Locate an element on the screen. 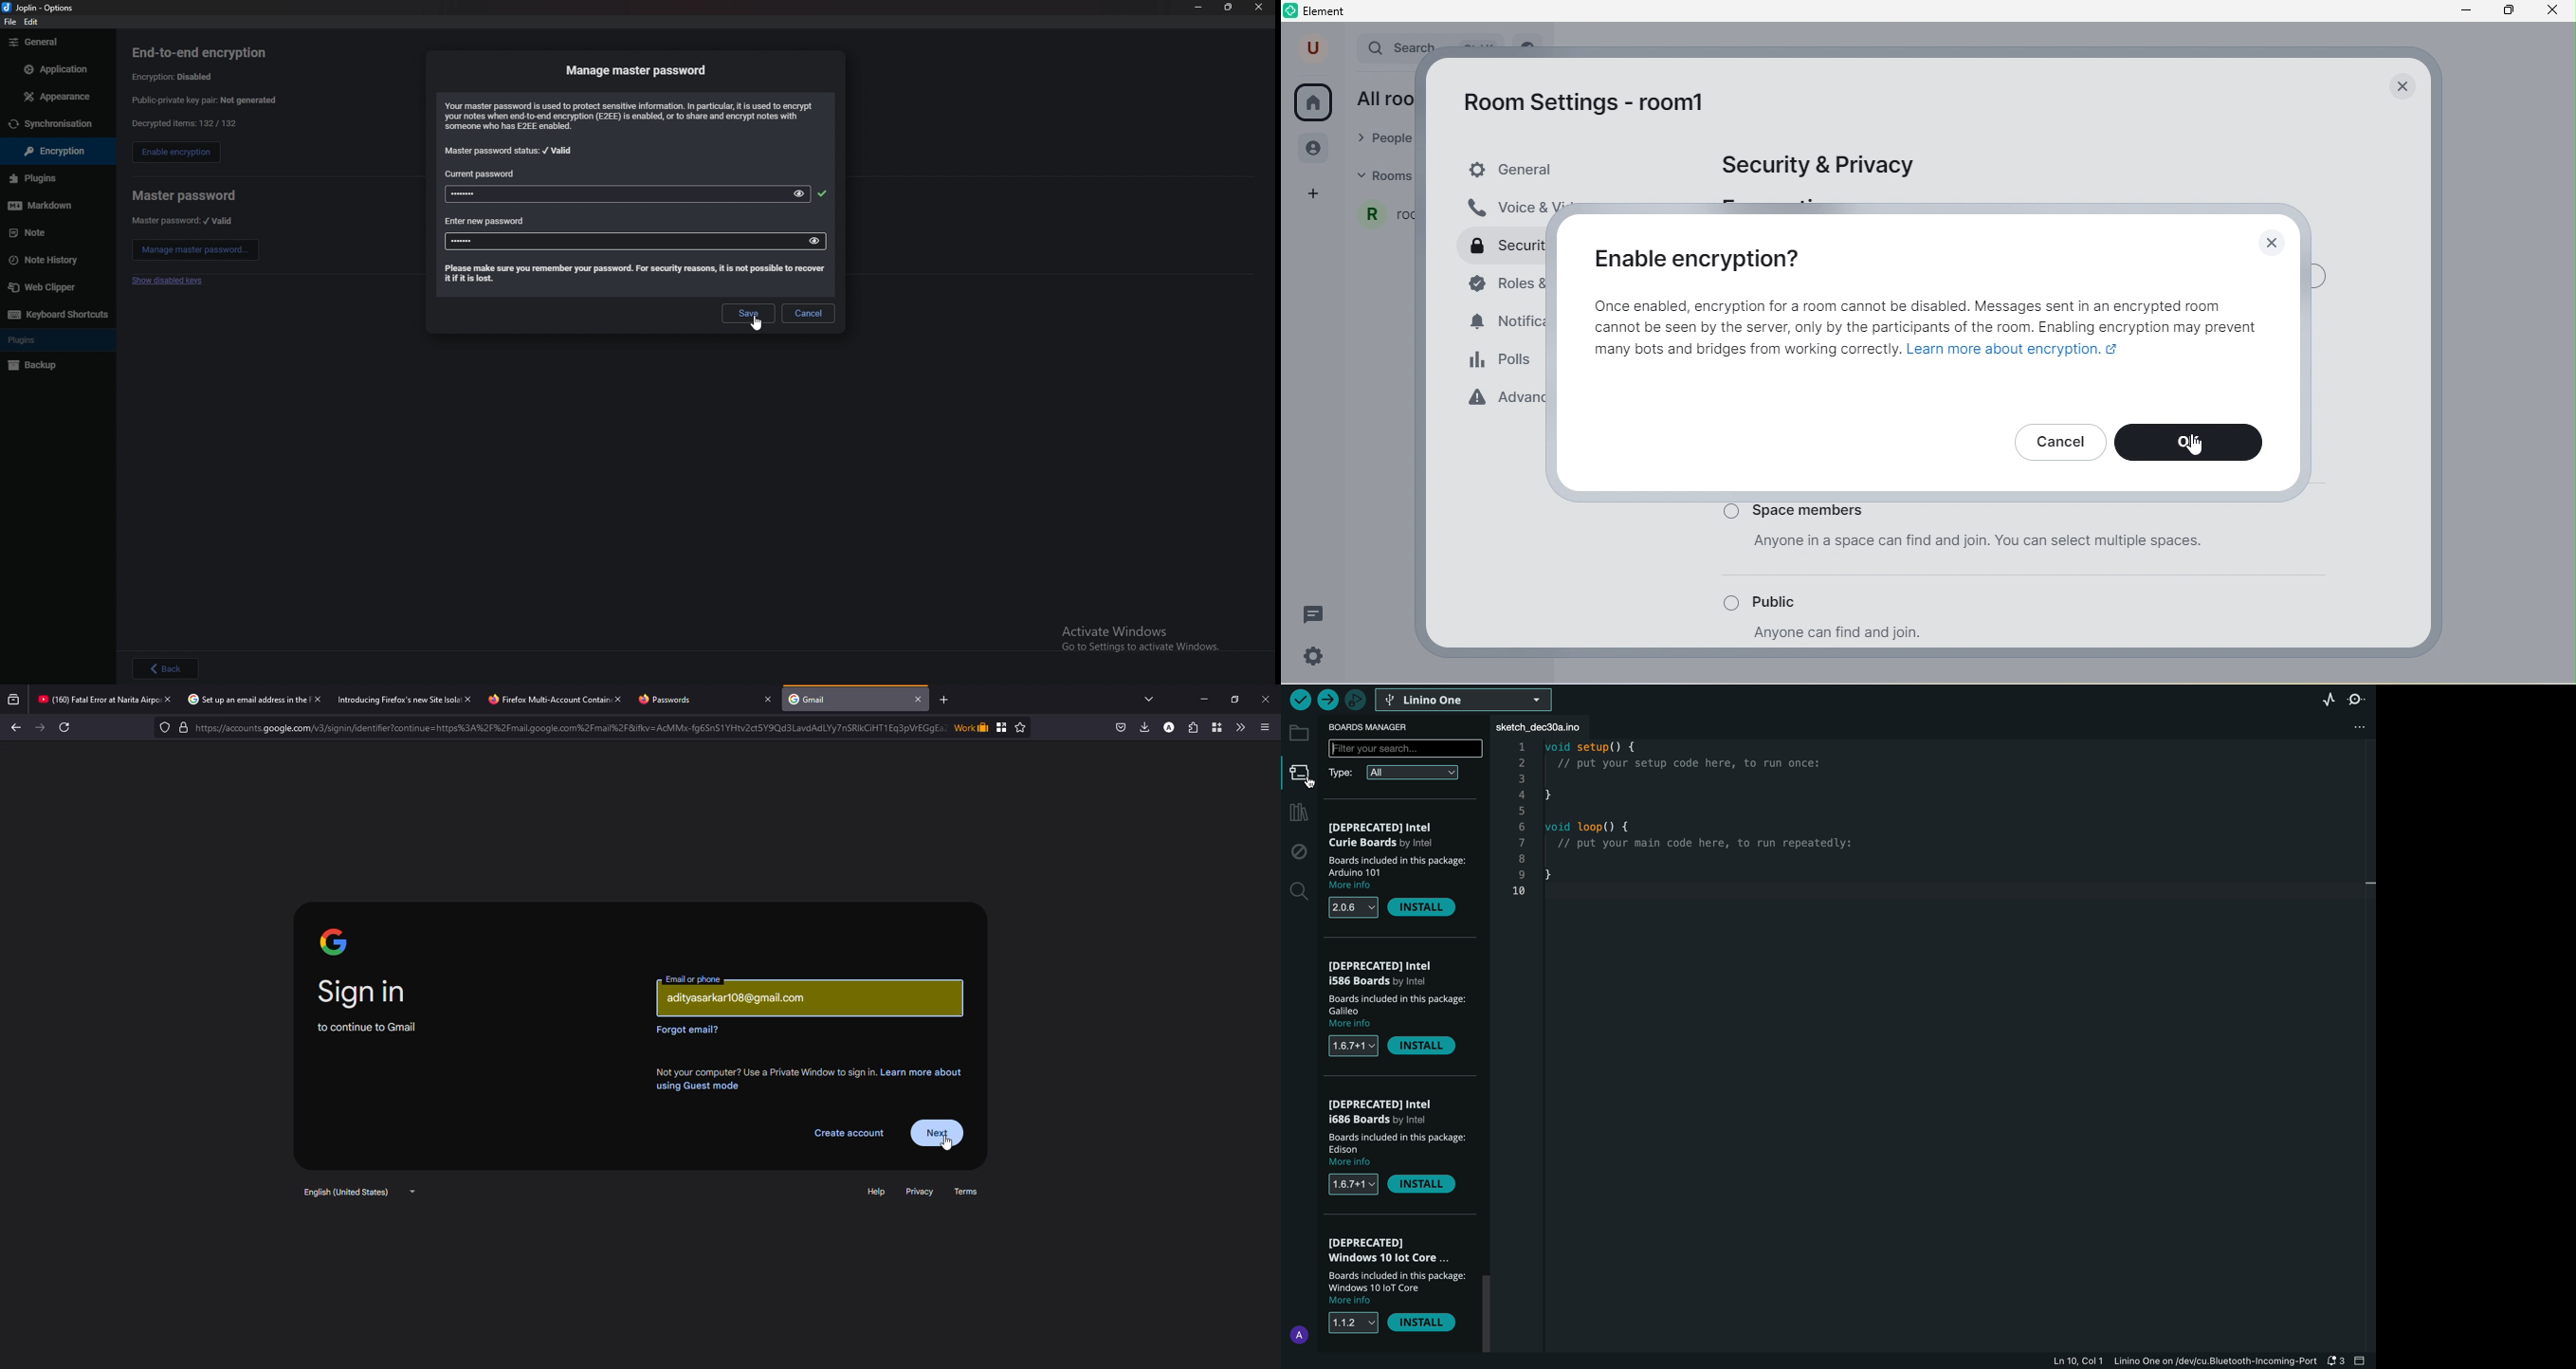  Bookmark is located at coordinates (1002, 727).